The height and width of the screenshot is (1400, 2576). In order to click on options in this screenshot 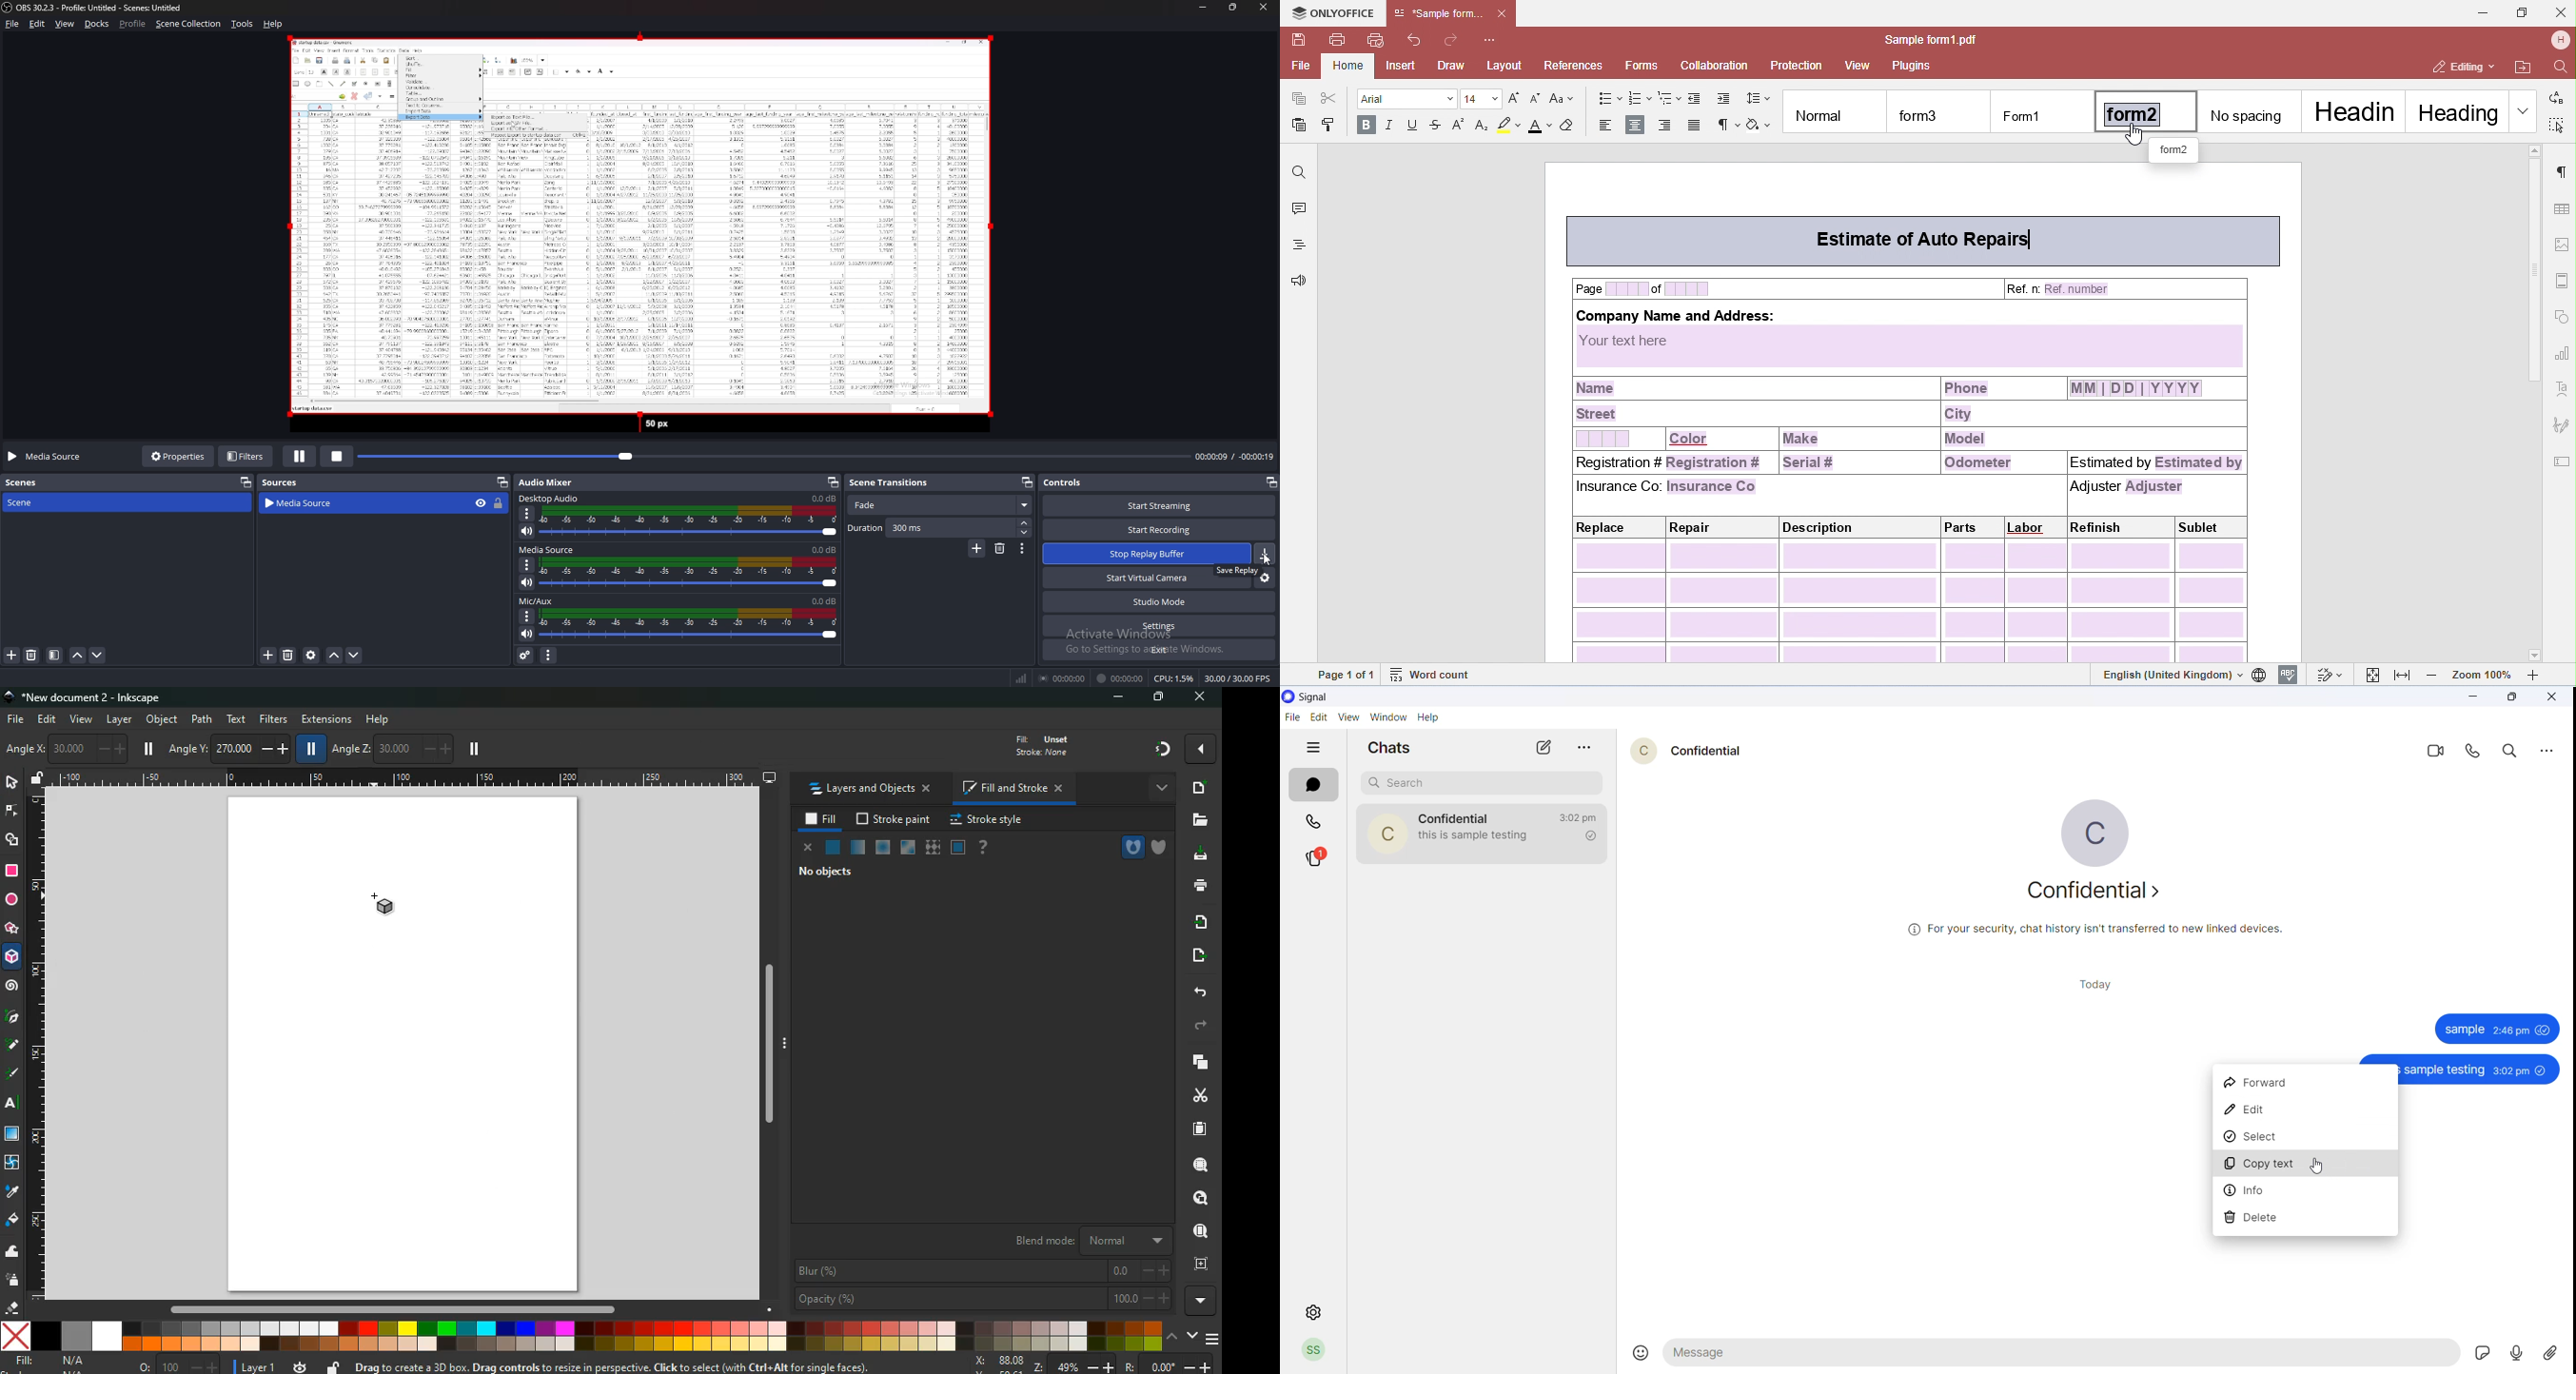, I will do `click(528, 617)`.